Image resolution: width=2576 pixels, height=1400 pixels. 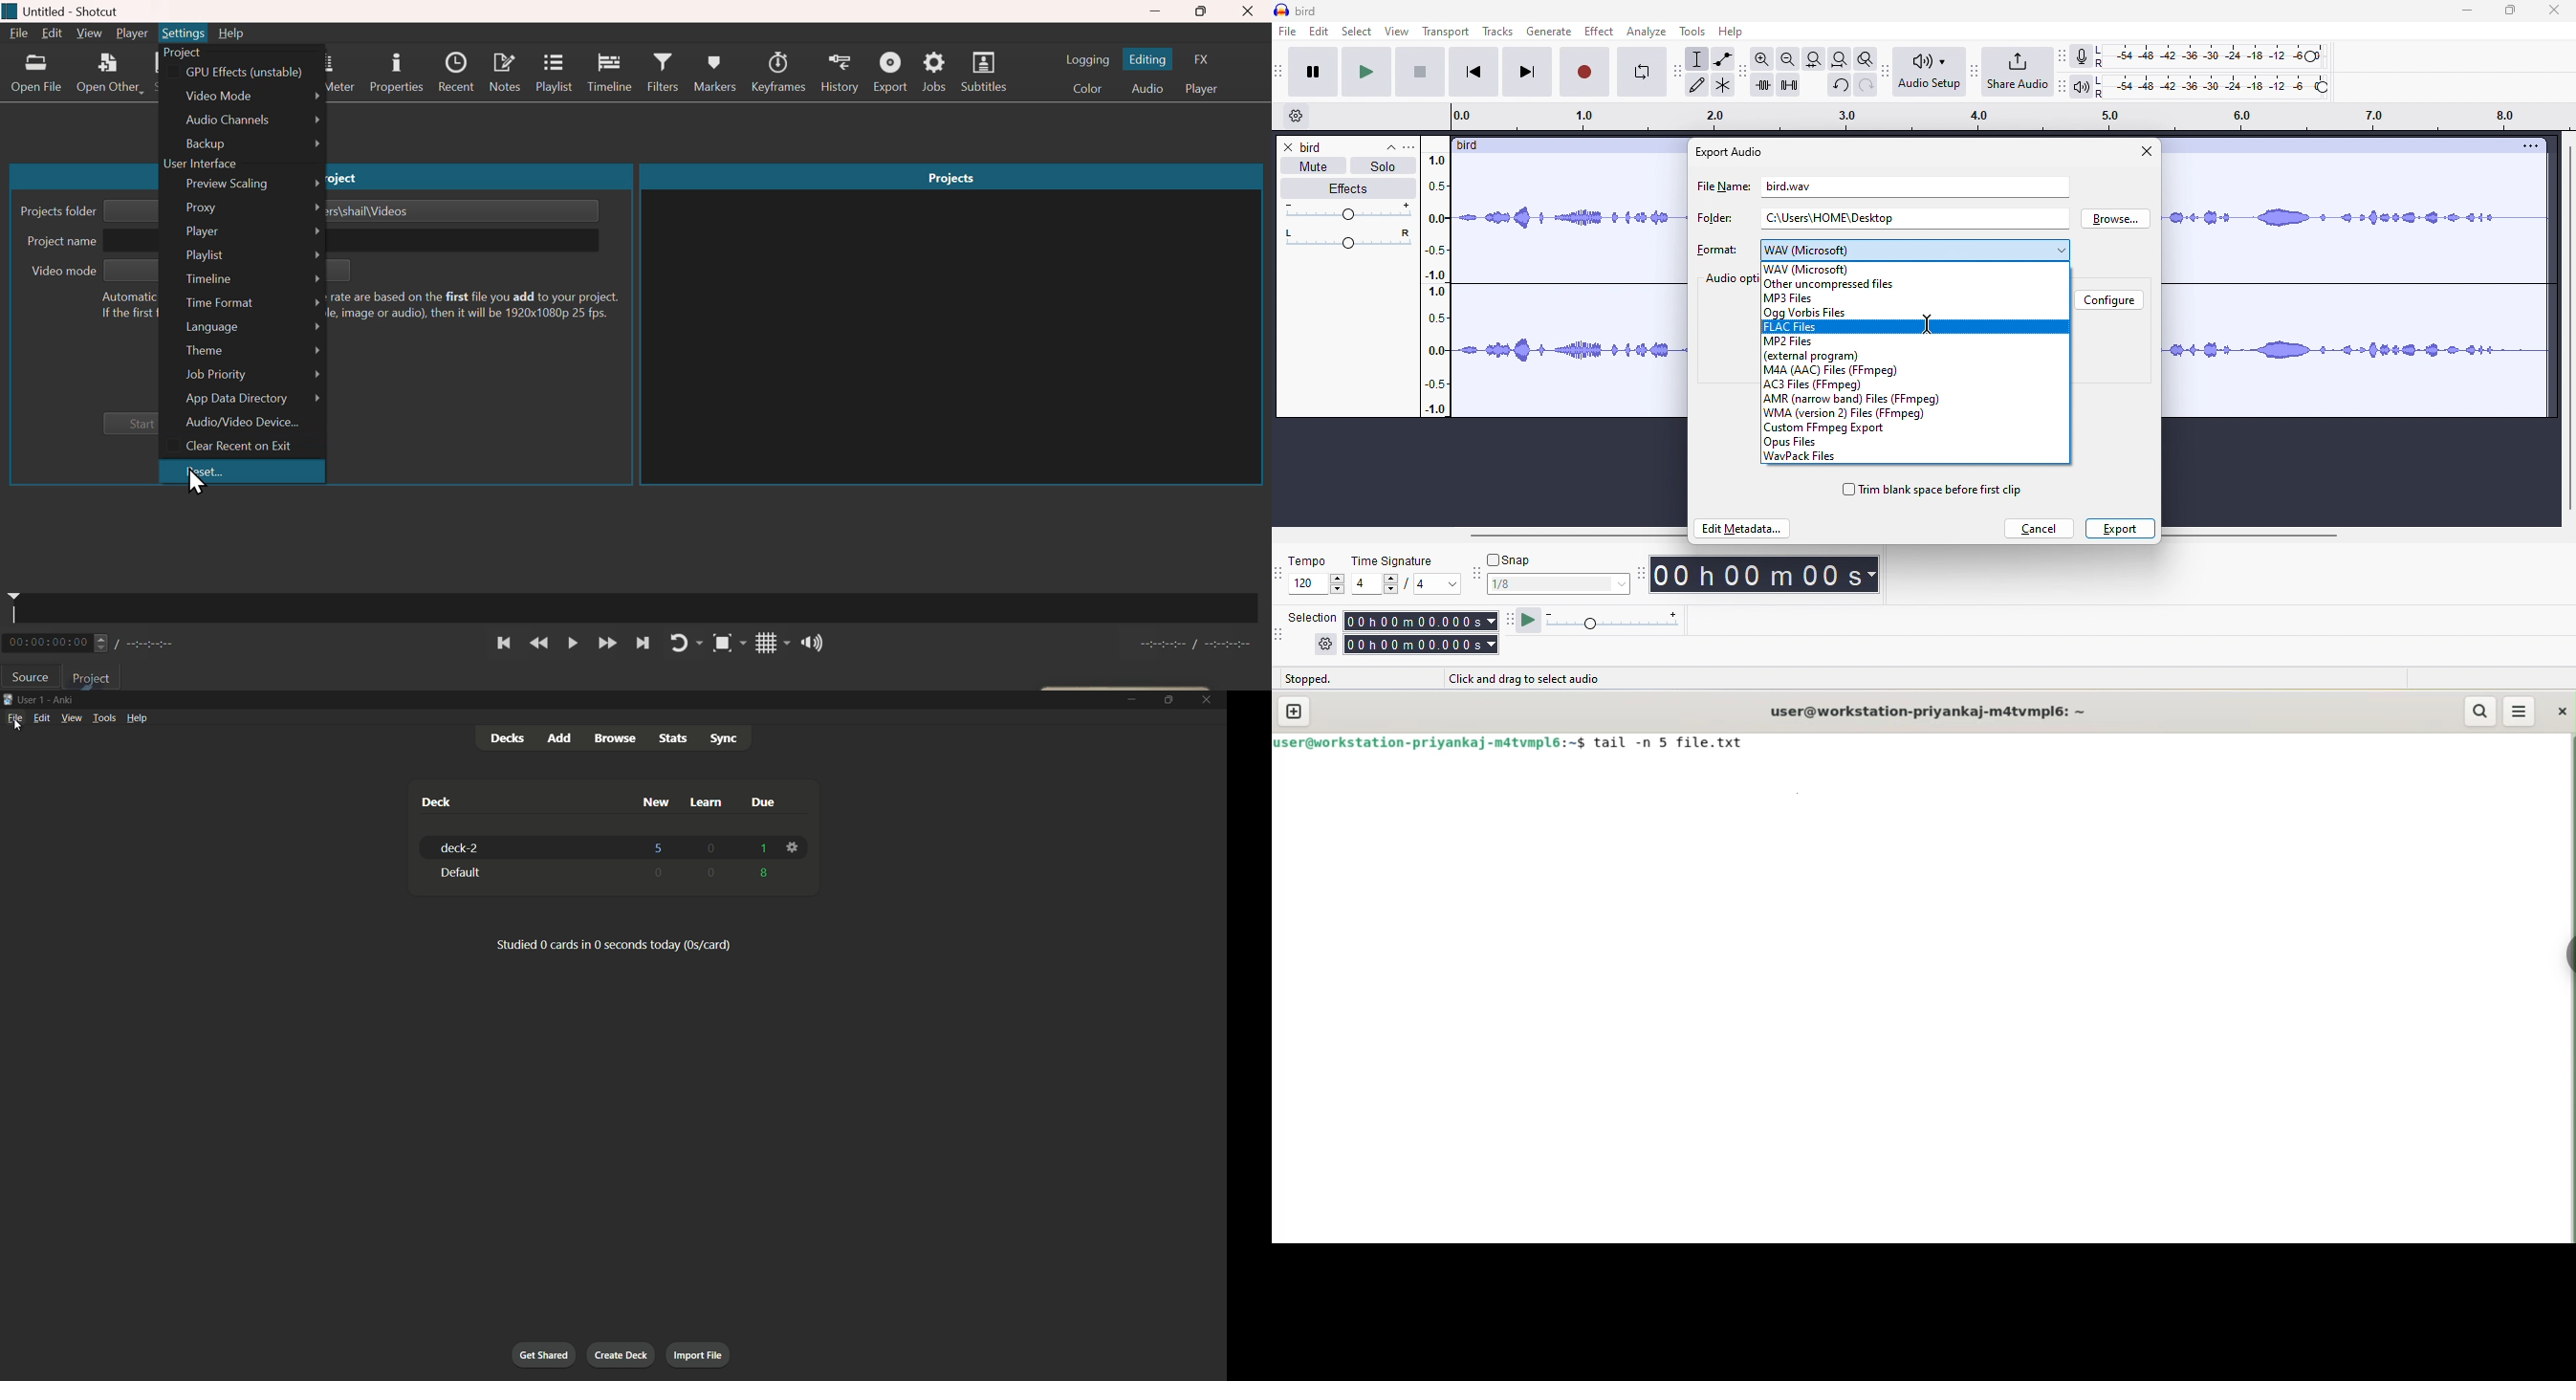 What do you see at coordinates (2355, 286) in the screenshot?
I see `record audio` at bounding box center [2355, 286].